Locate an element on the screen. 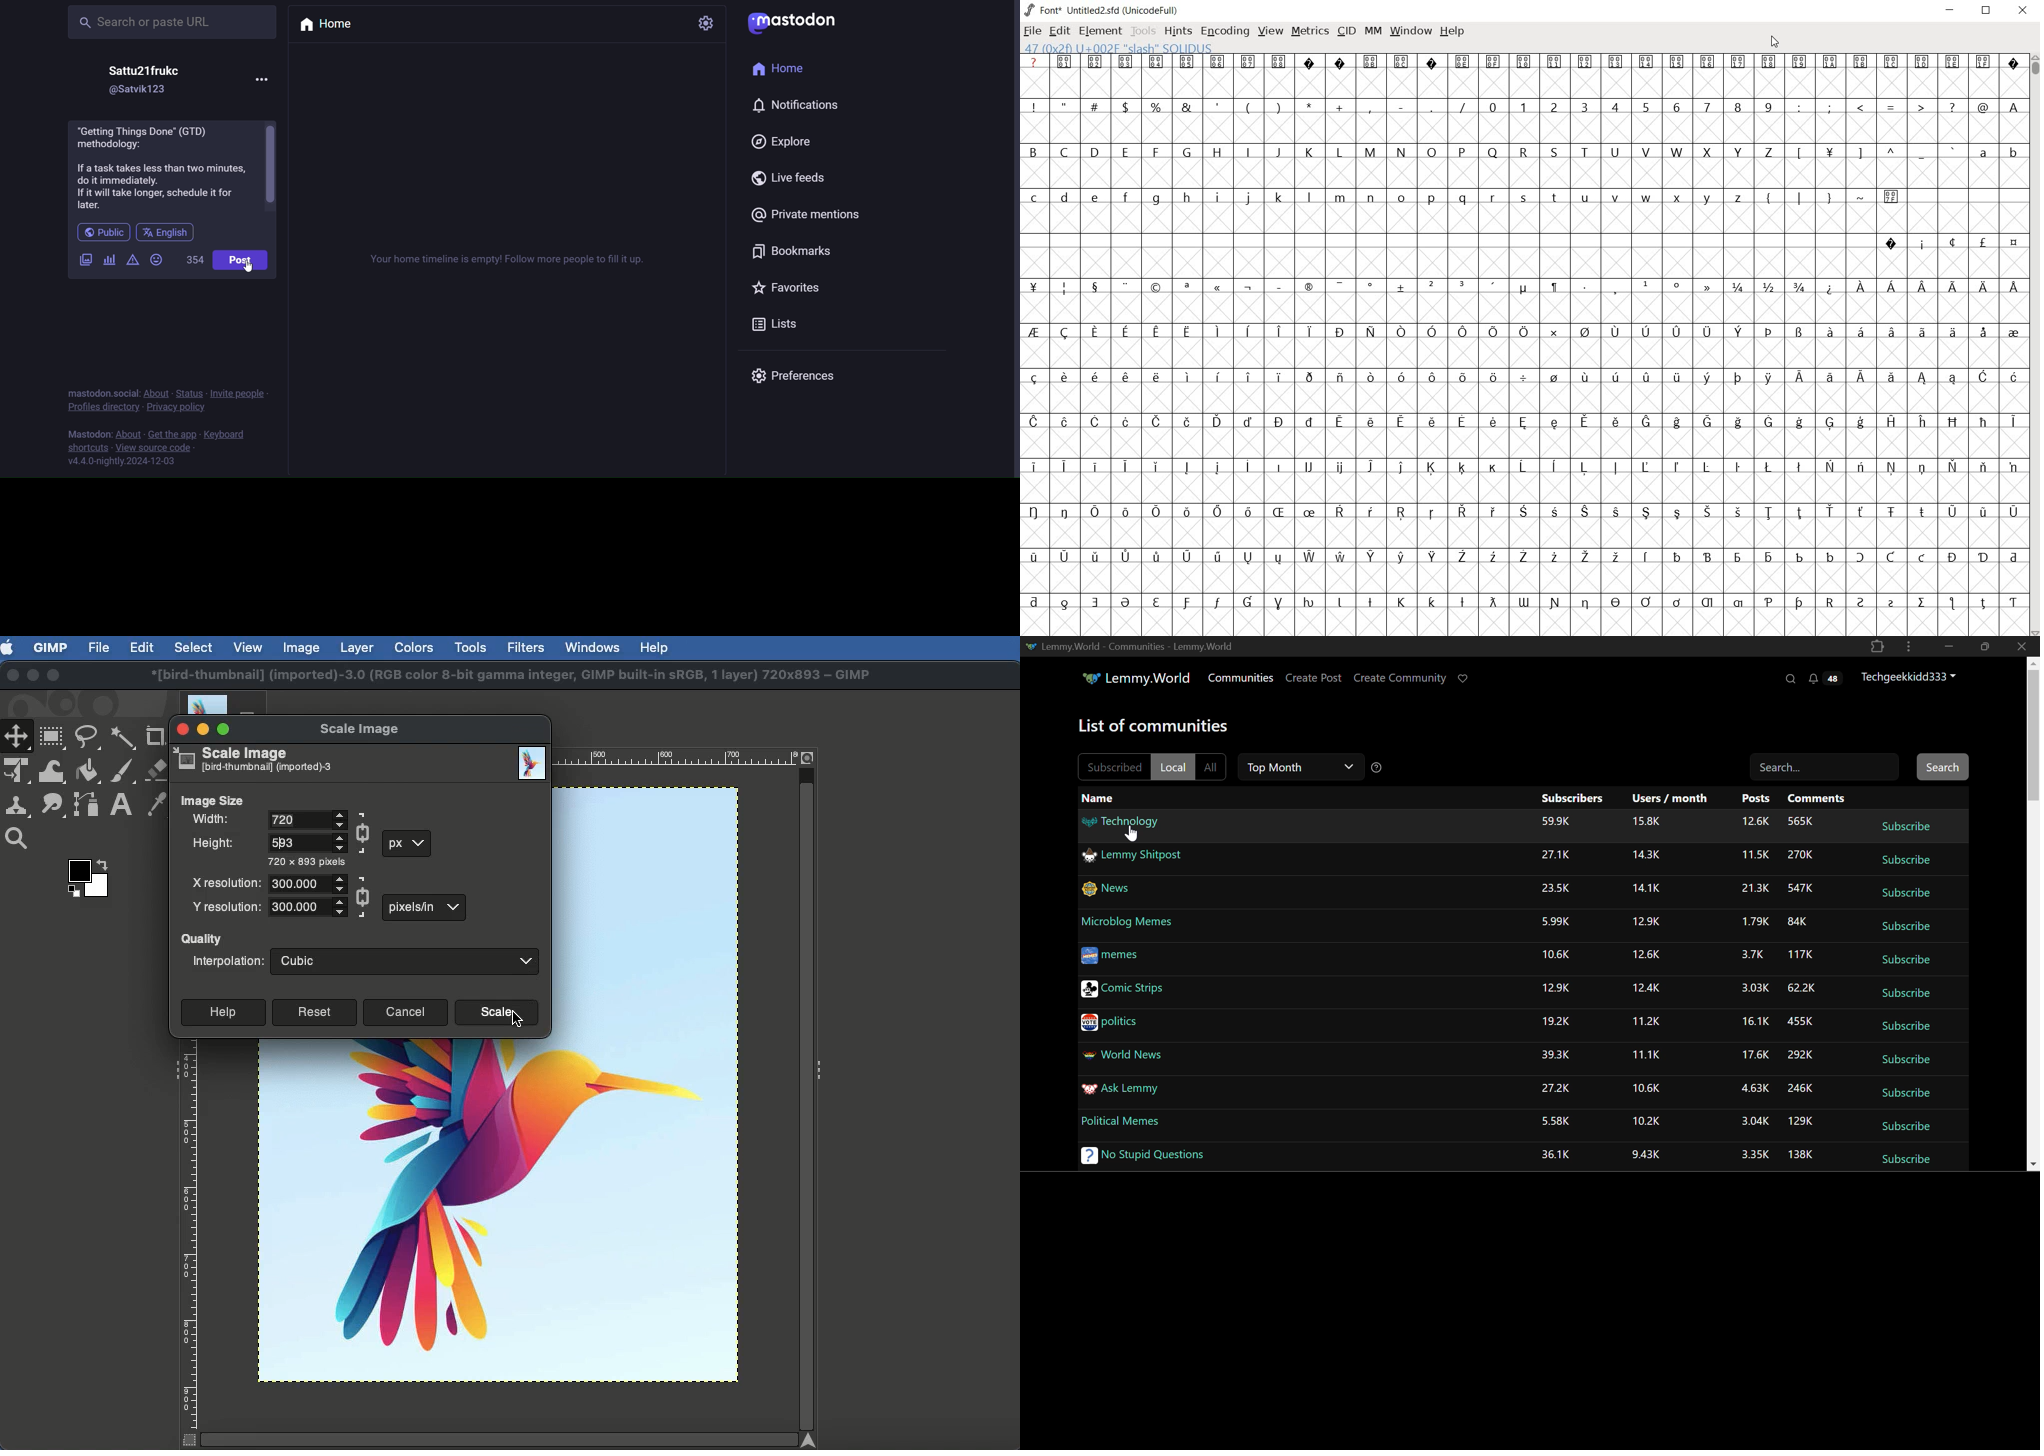 This screenshot has width=2044, height=1456. ELEMENT is located at coordinates (1100, 31).